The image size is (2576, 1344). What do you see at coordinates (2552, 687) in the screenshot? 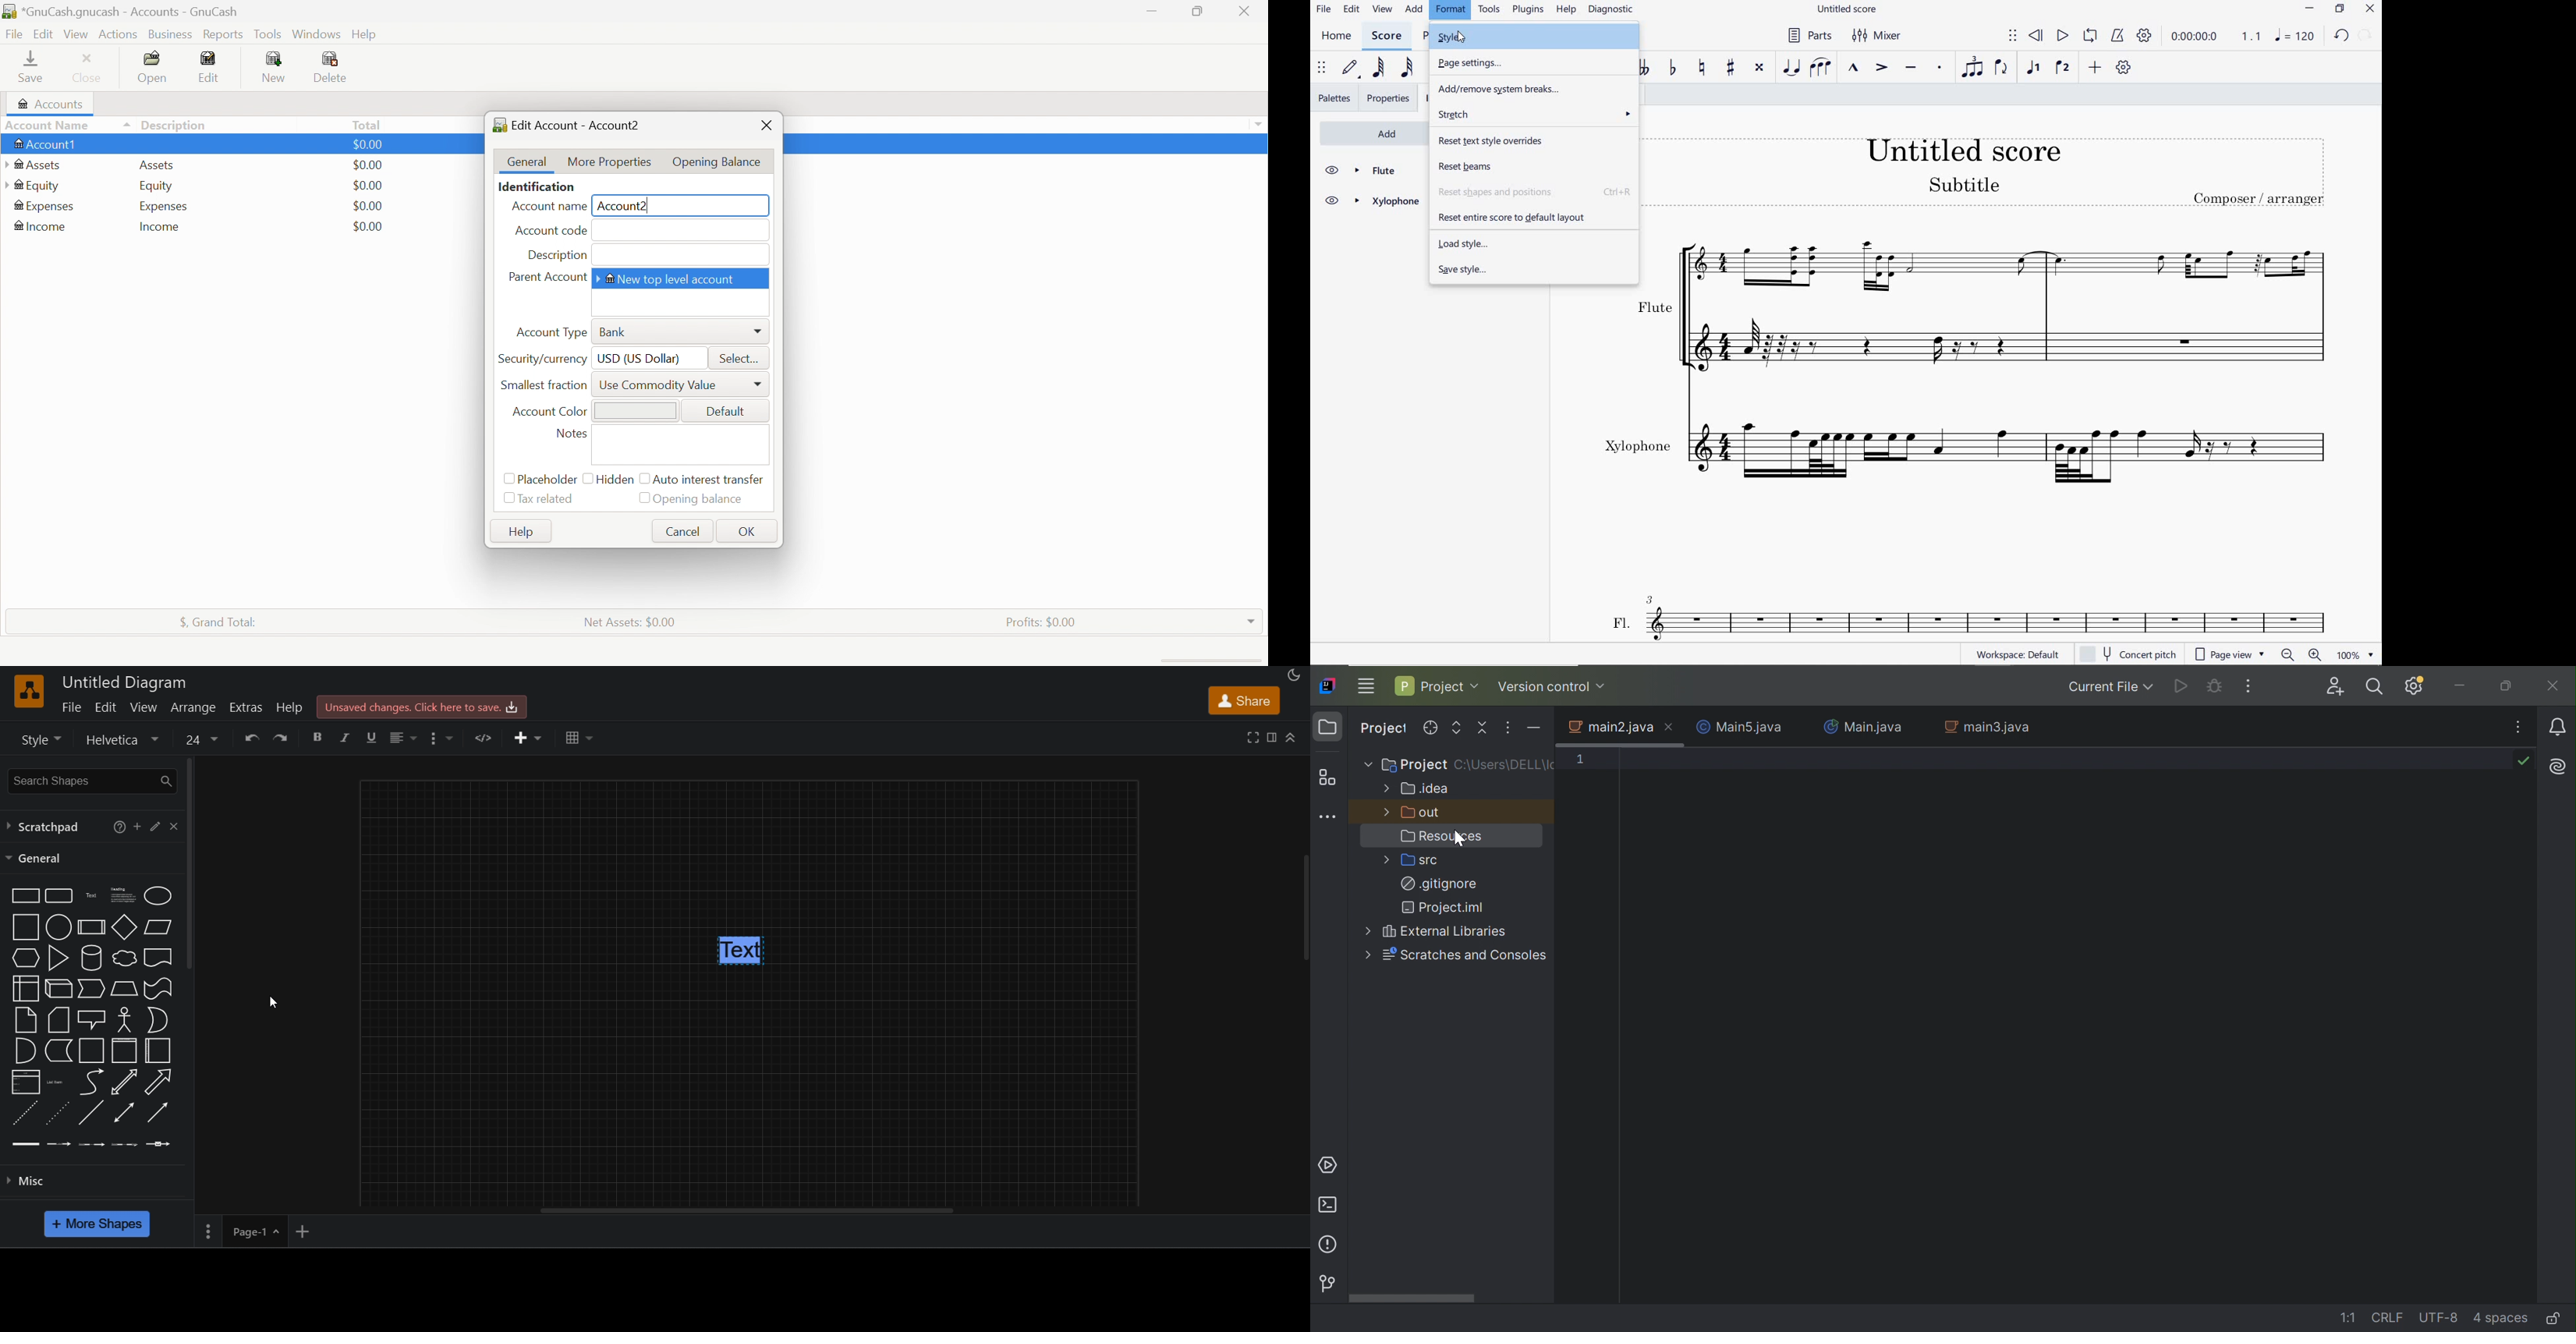
I see `Close` at bounding box center [2552, 687].